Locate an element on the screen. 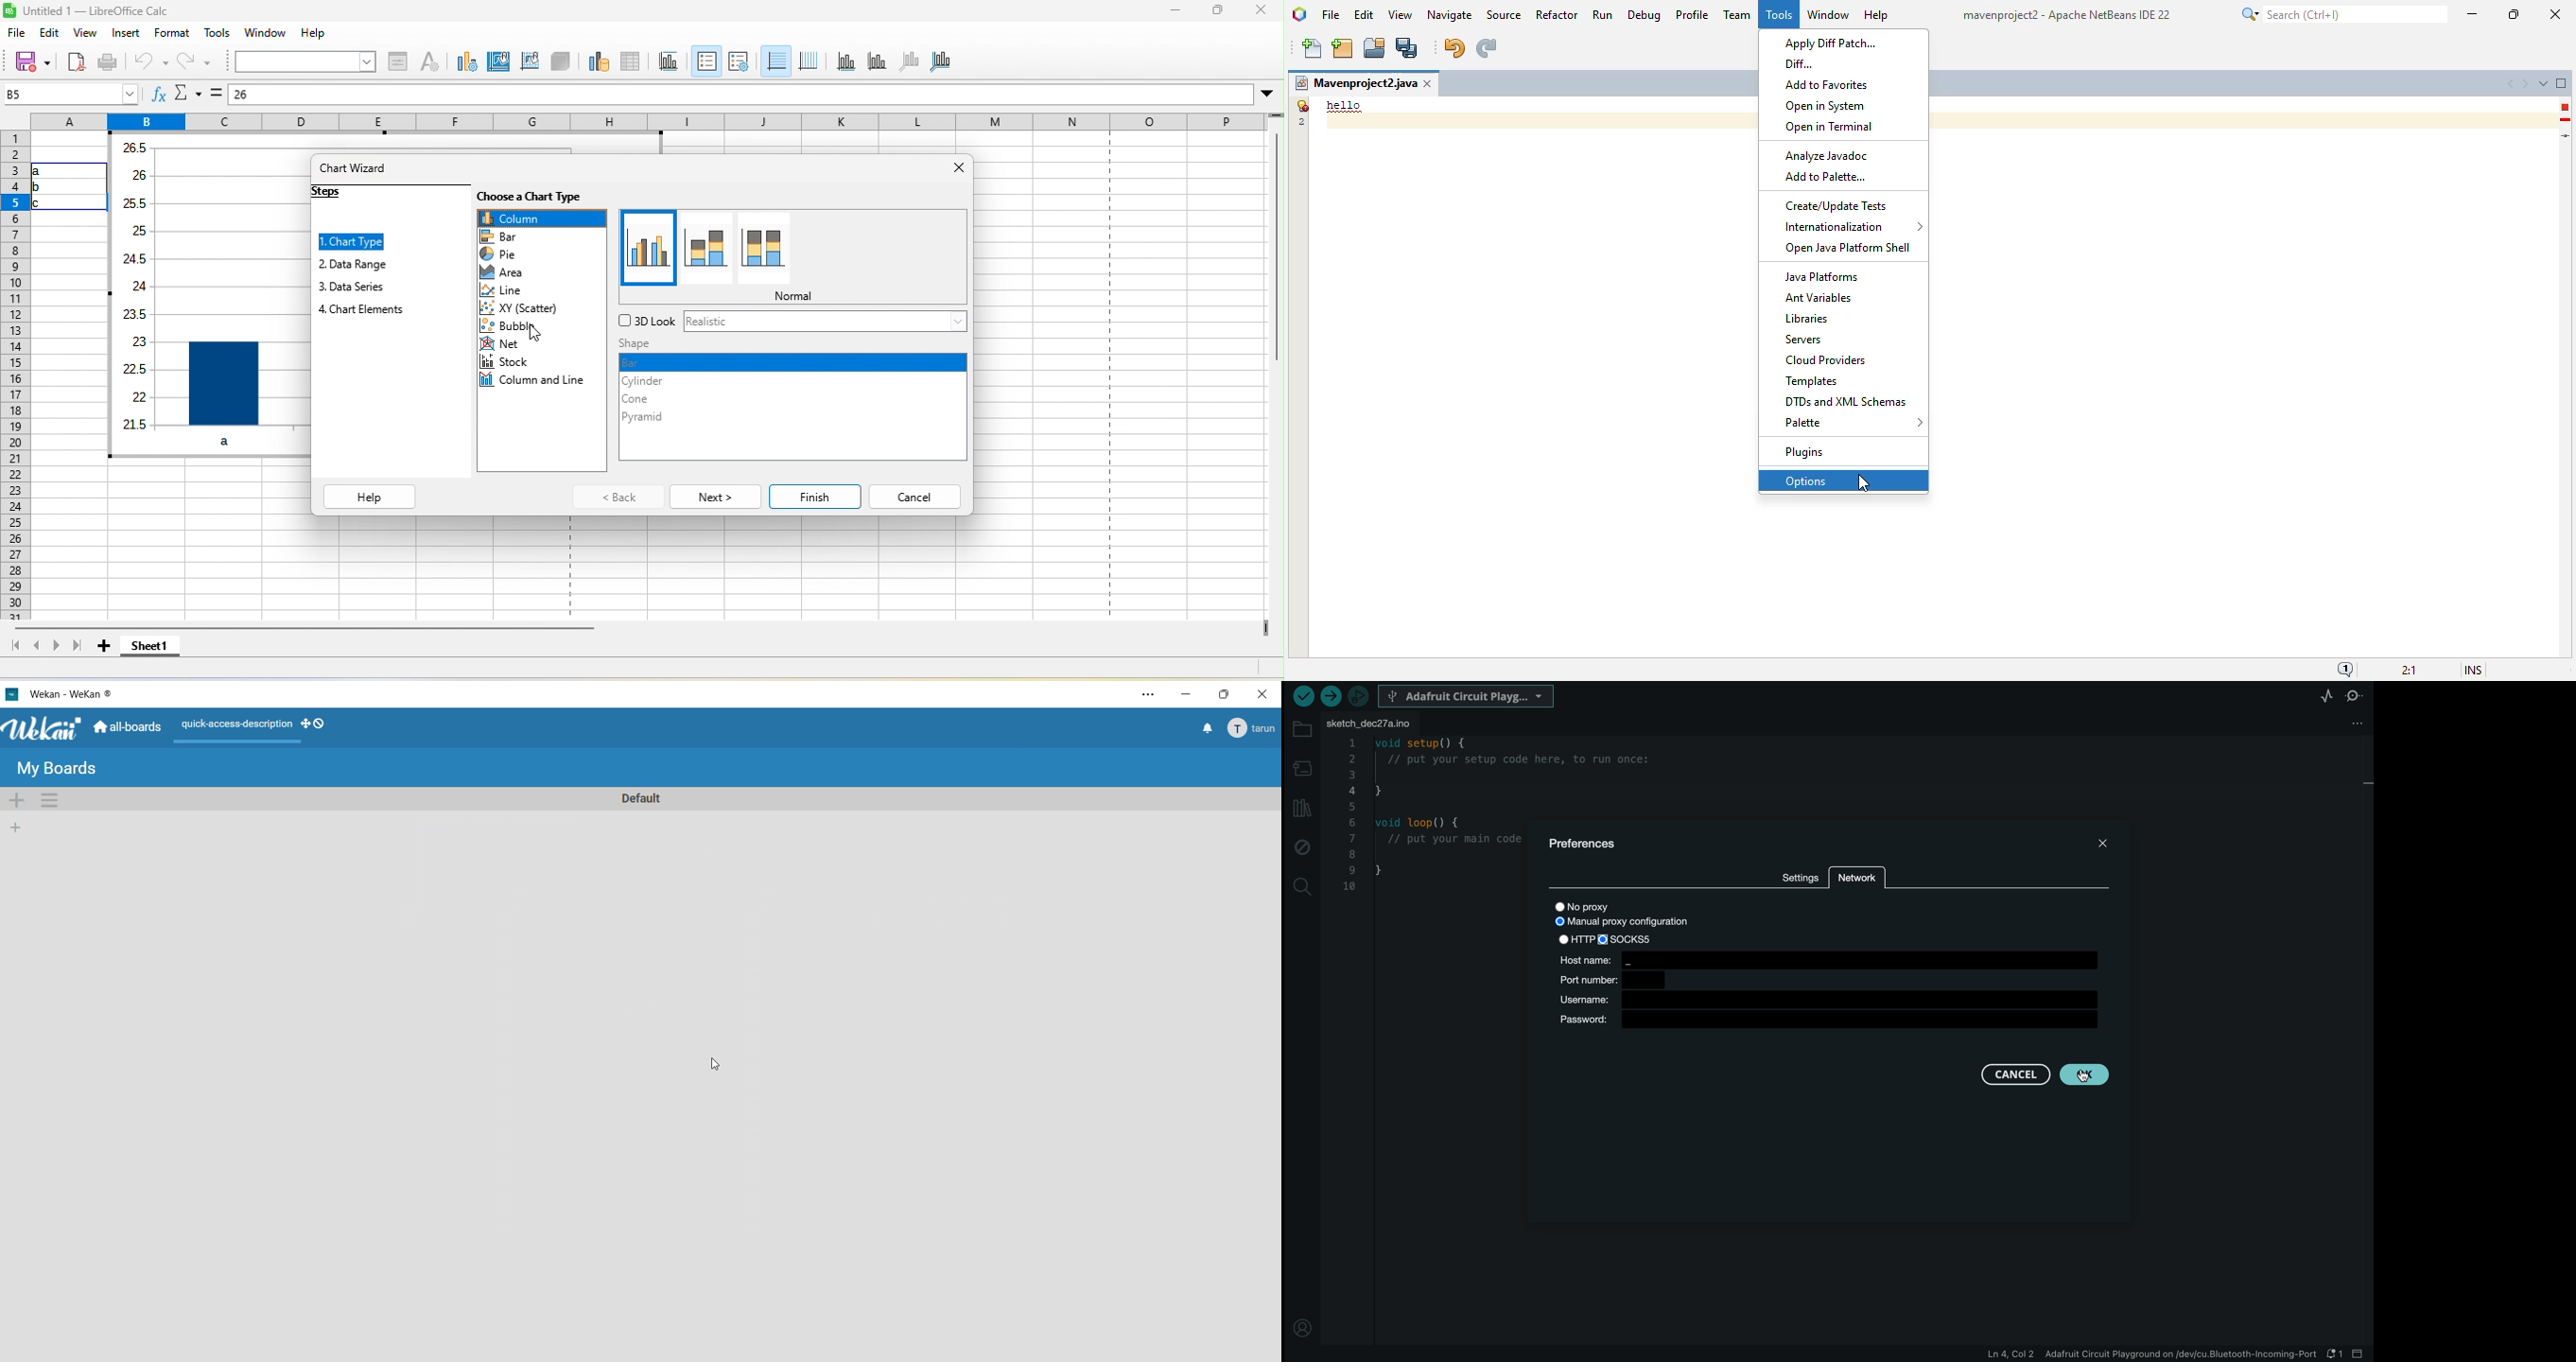 The image size is (2576, 1372). z axis is located at coordinates (907, 61).